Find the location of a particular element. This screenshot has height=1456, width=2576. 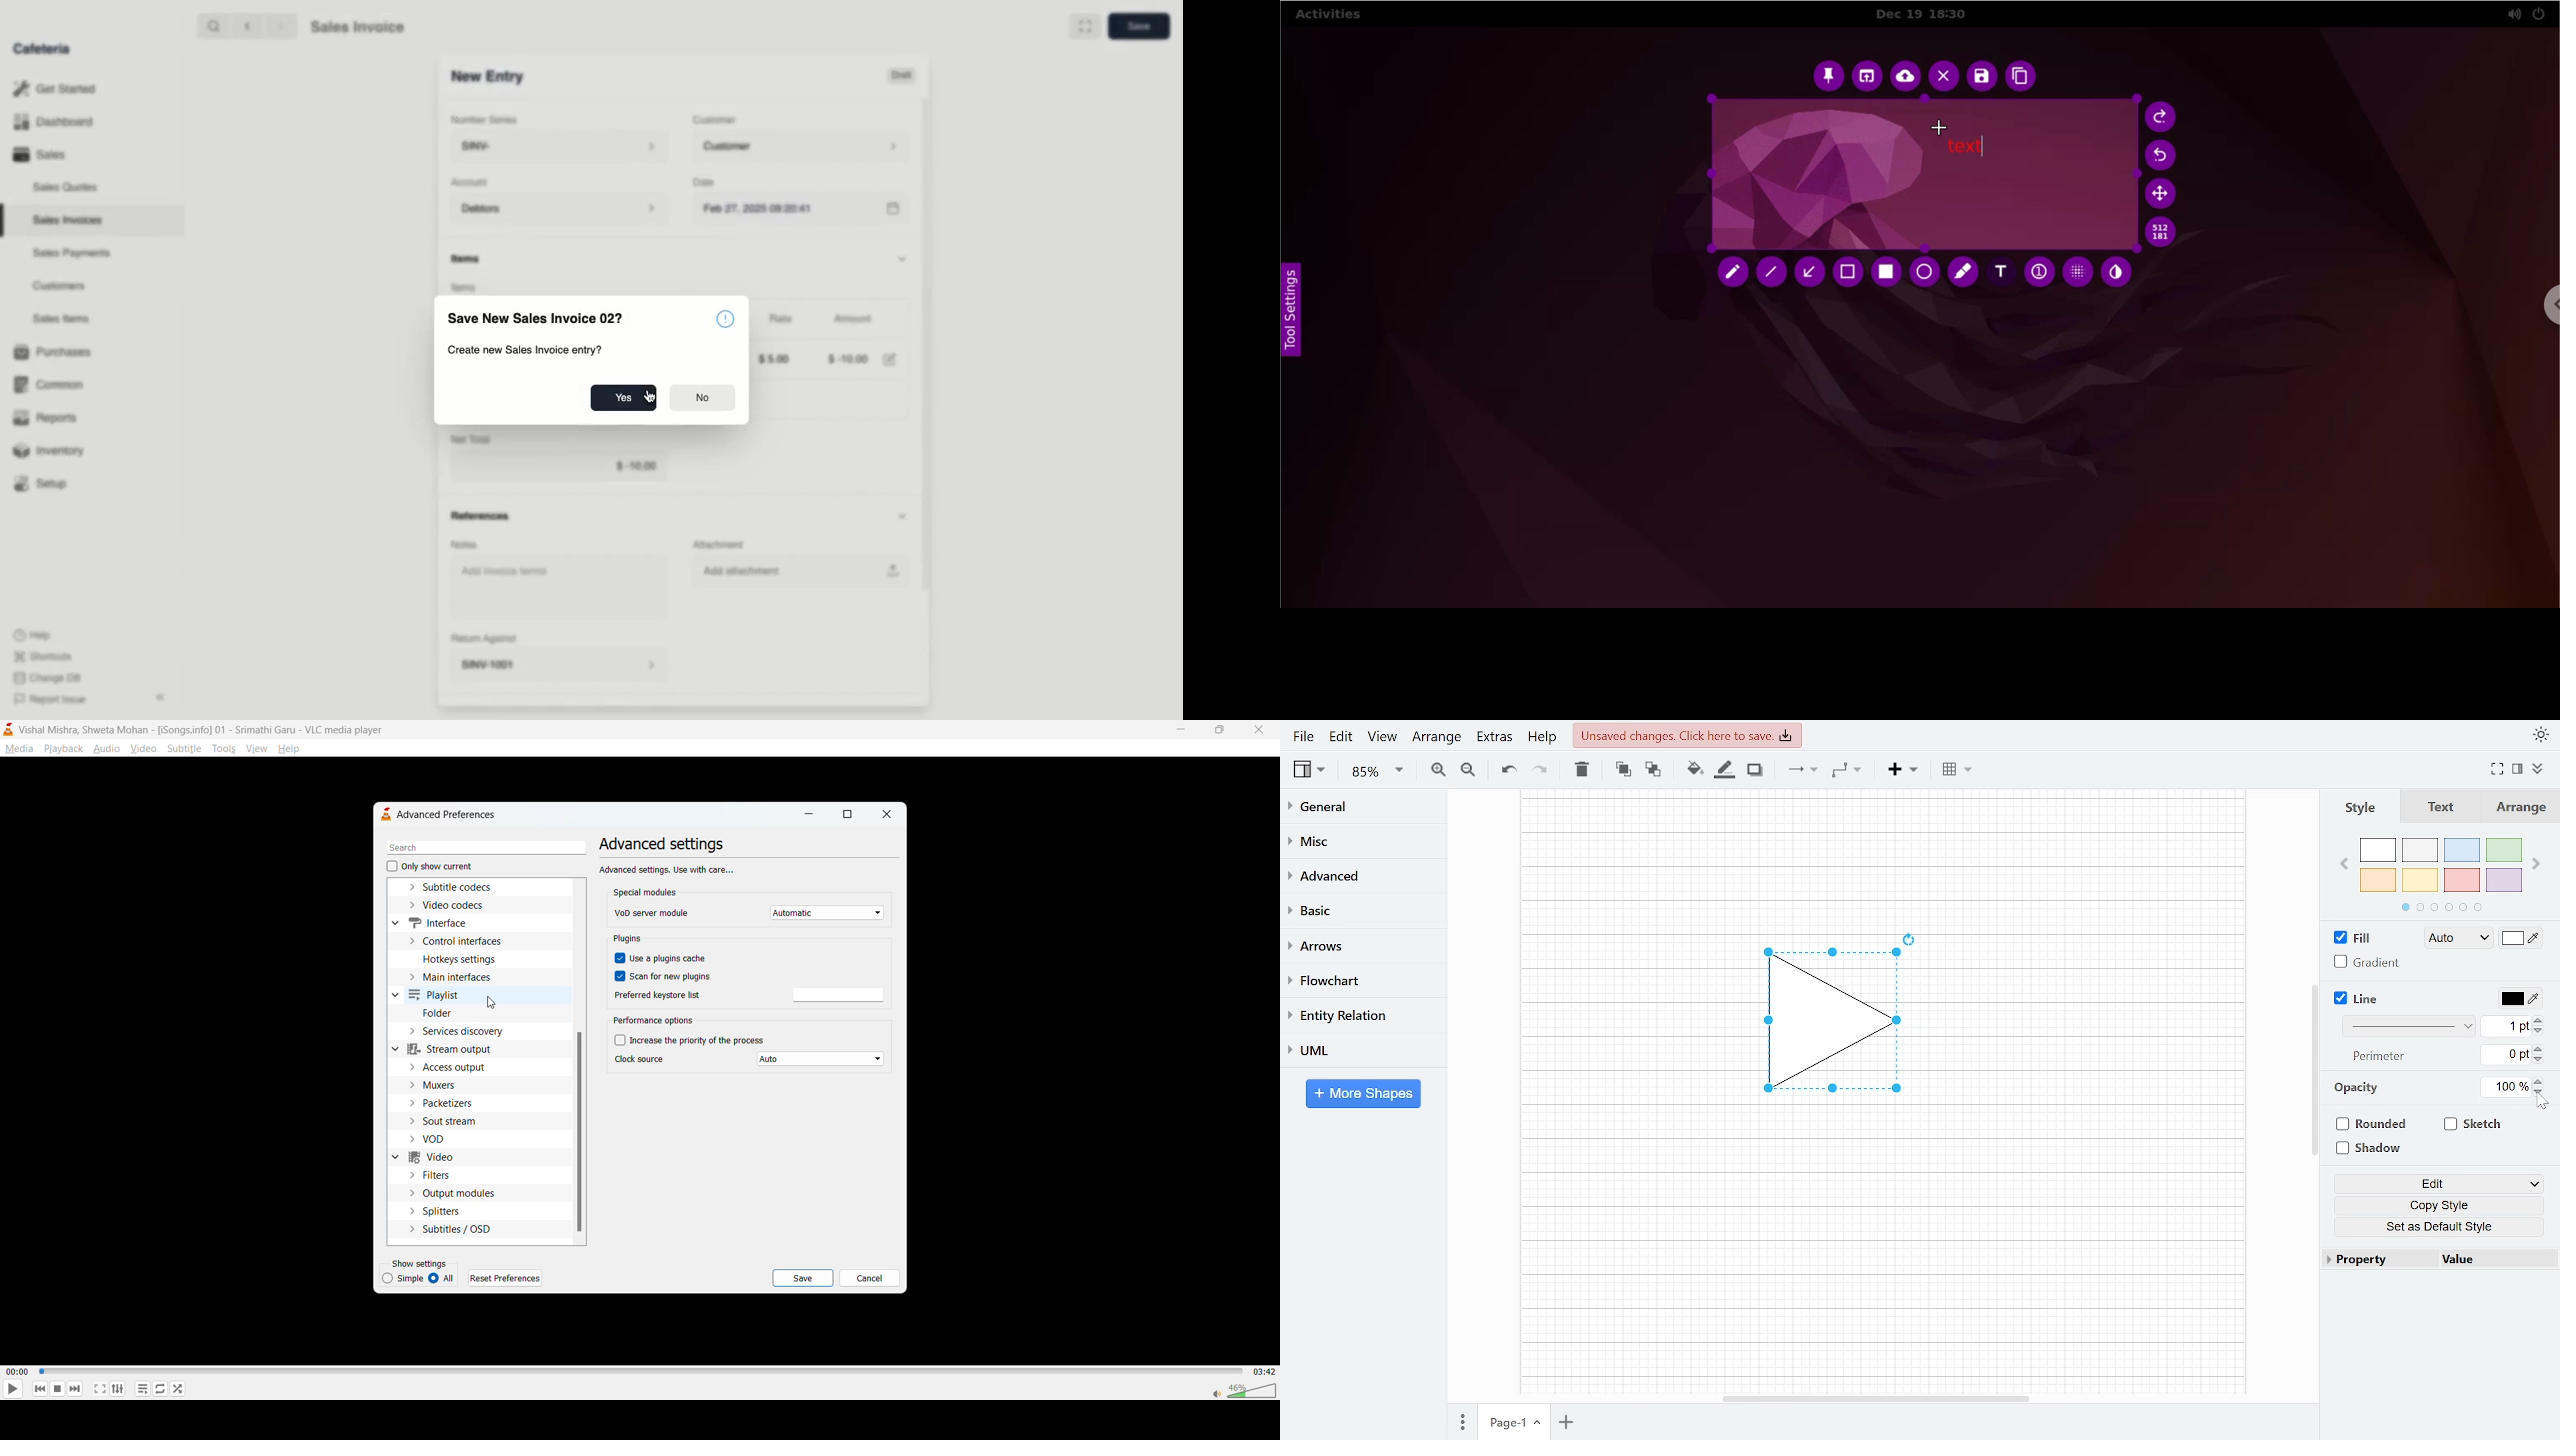

Copy style is located at coordinates (2443, 1206).